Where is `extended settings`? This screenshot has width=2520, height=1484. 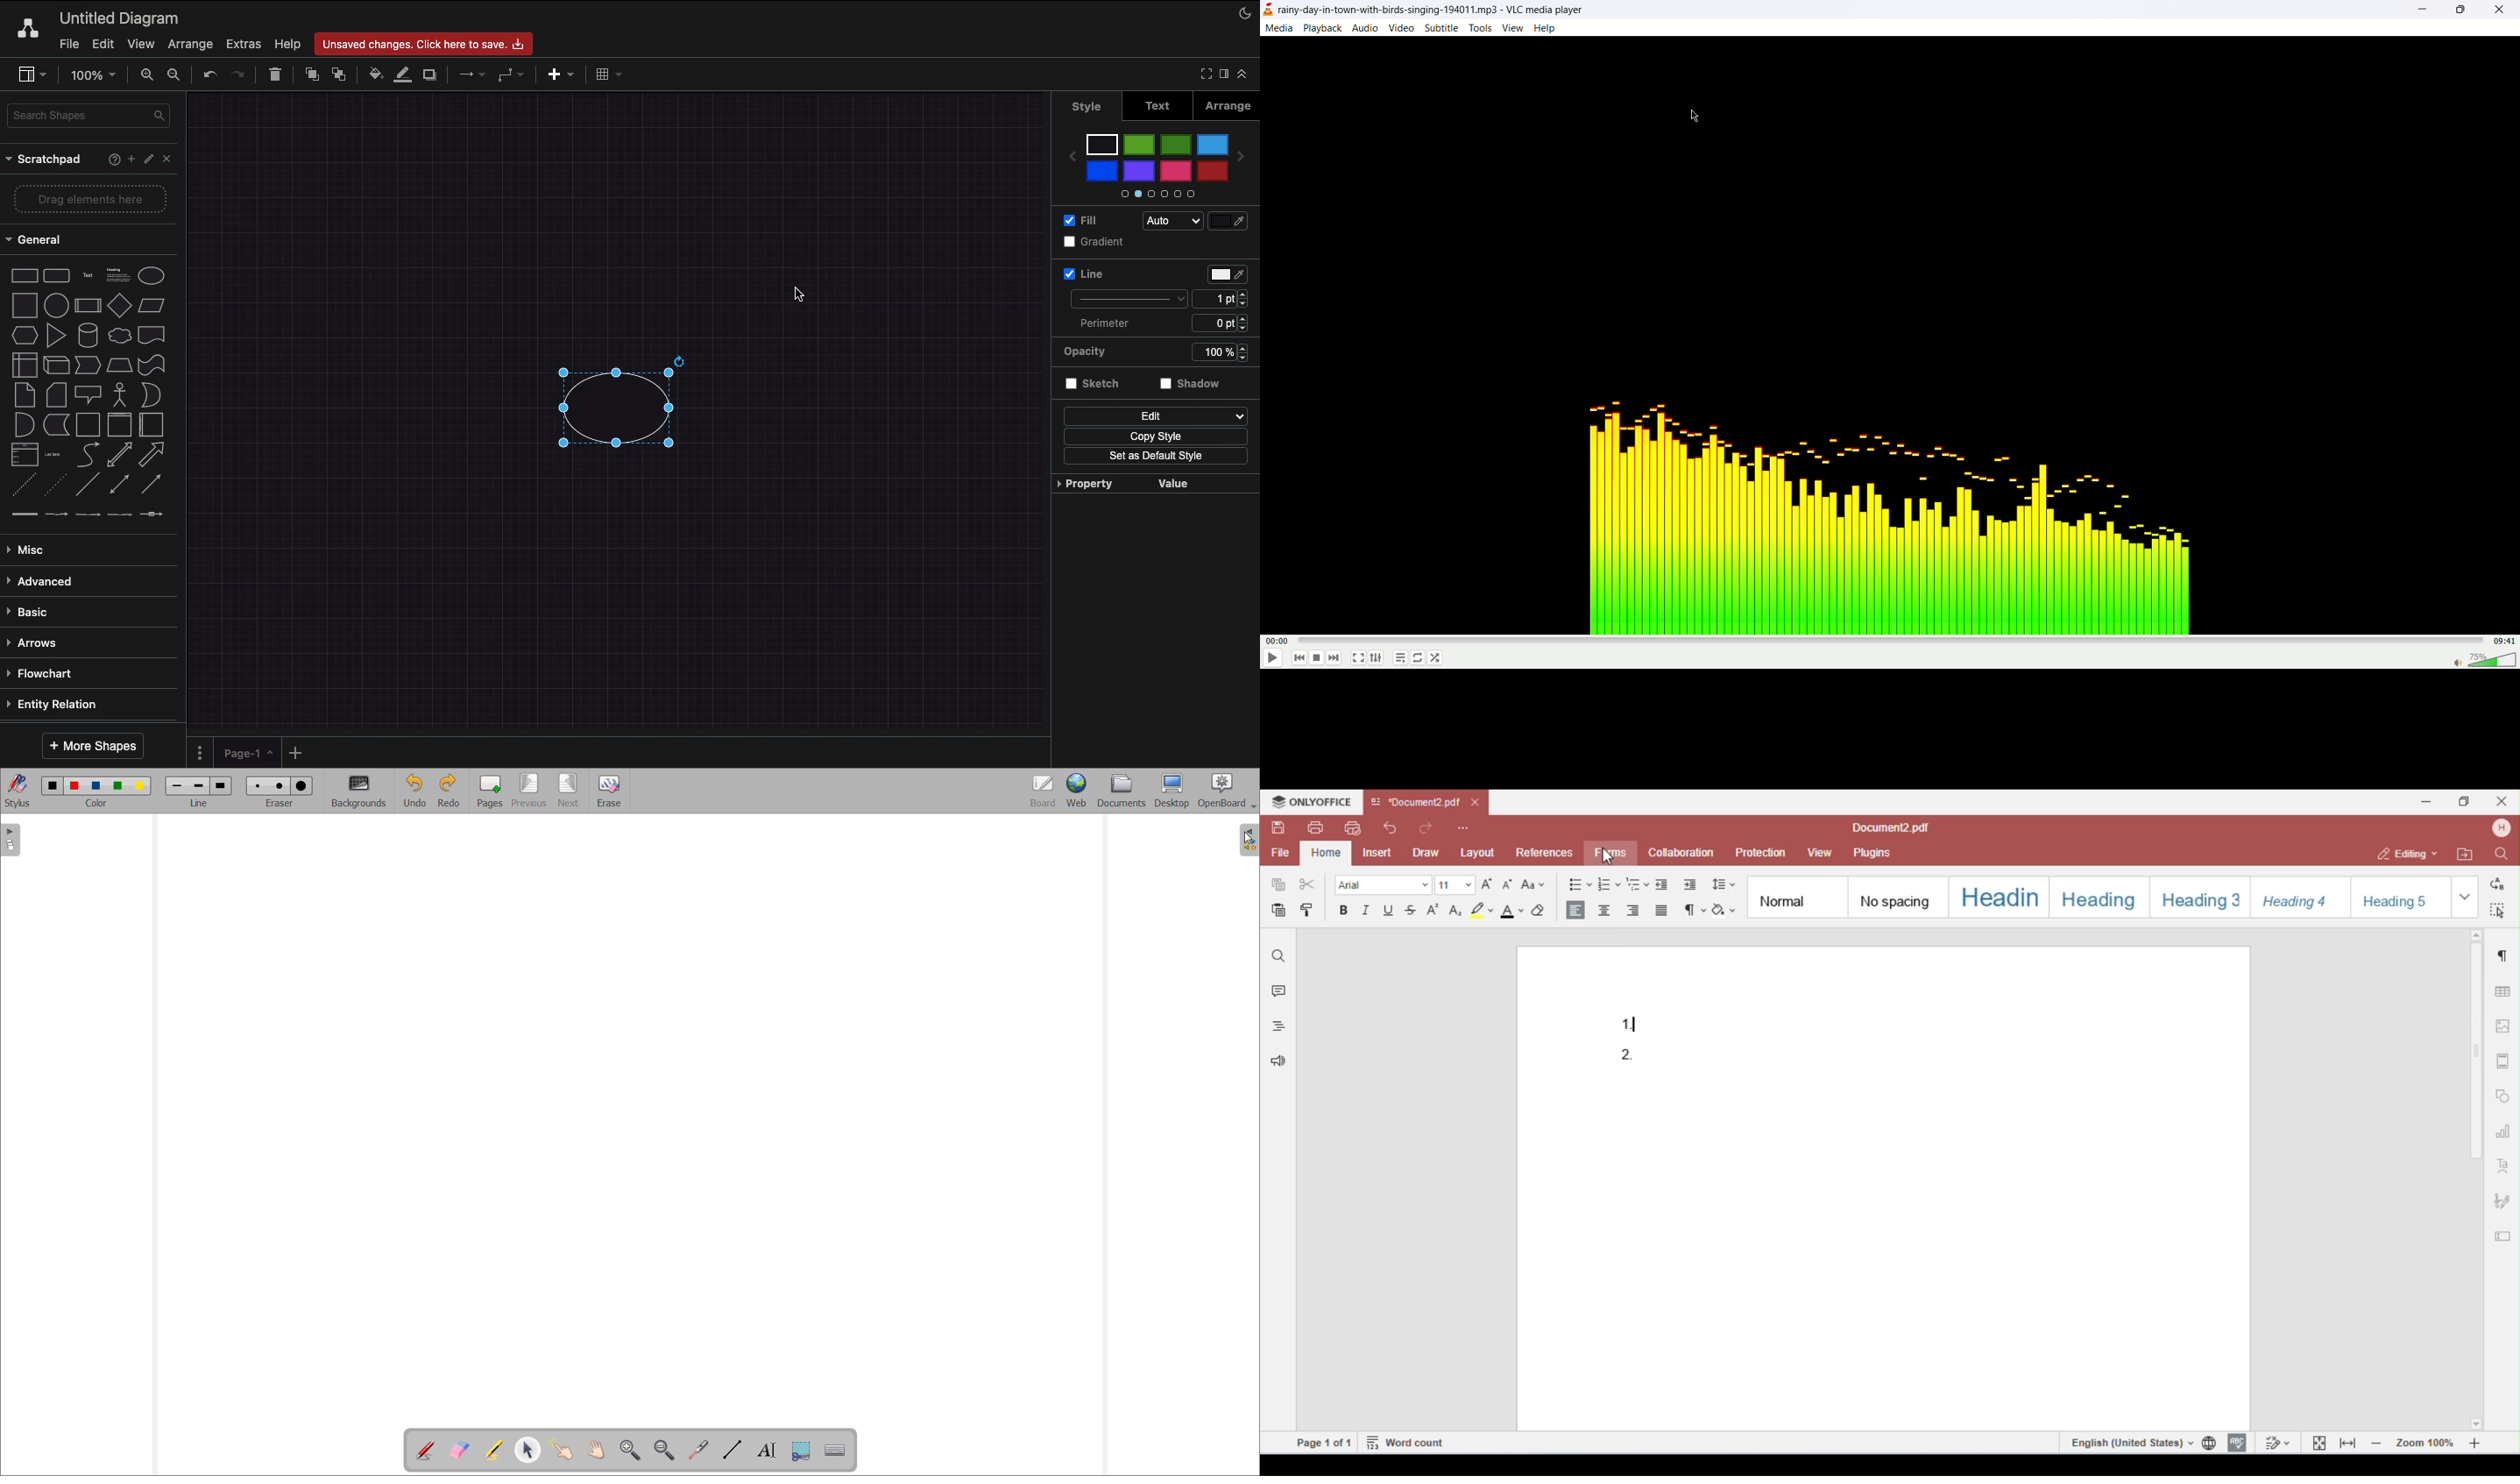
extended settings is located at coordinates (1377, 660).